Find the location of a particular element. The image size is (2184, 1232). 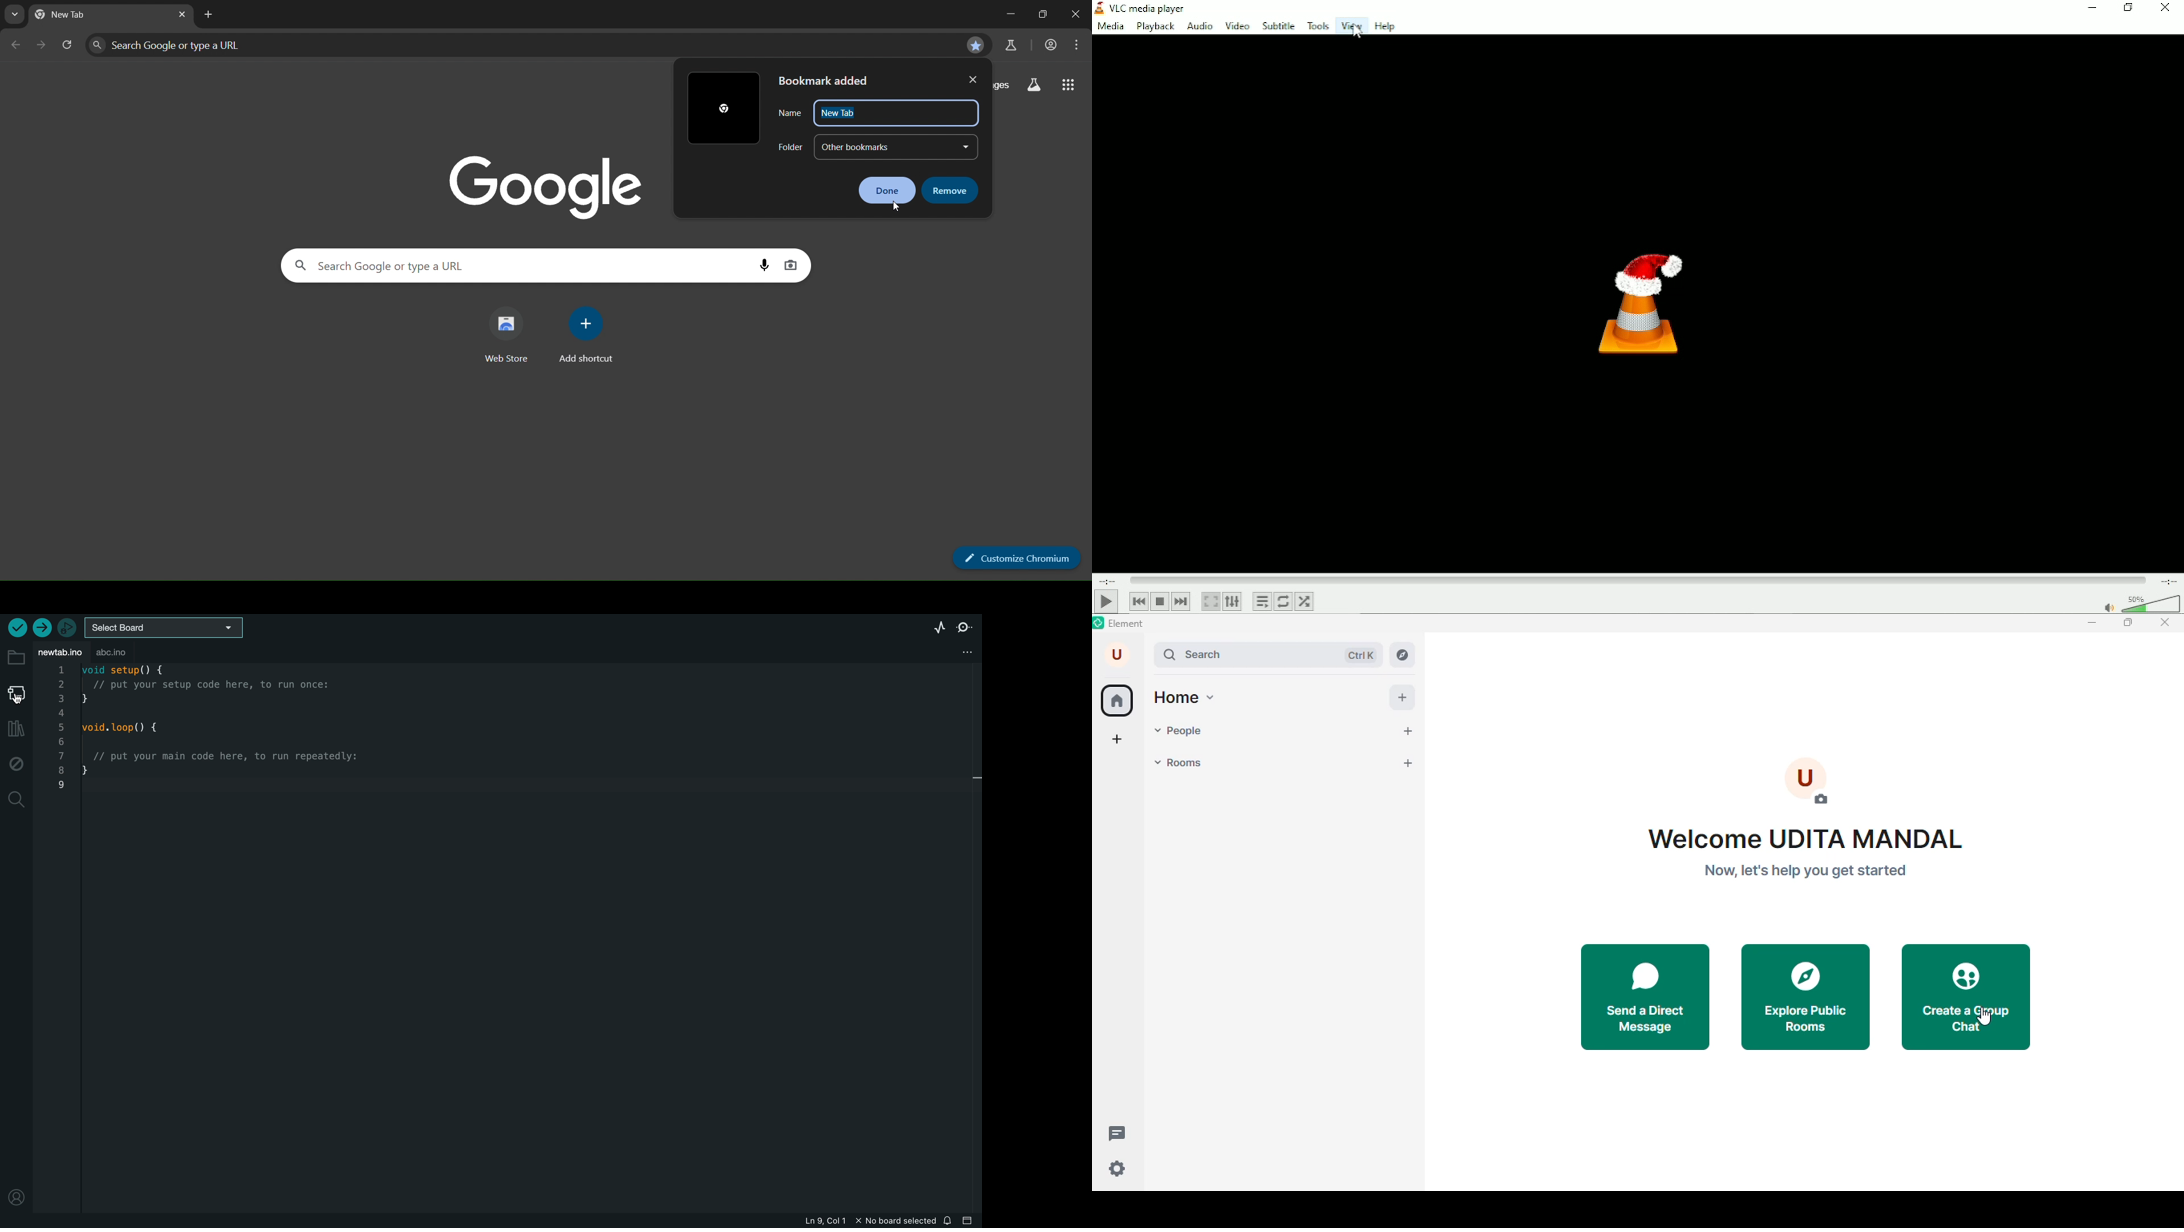

Play duration is located at coordinates (1636, 578).